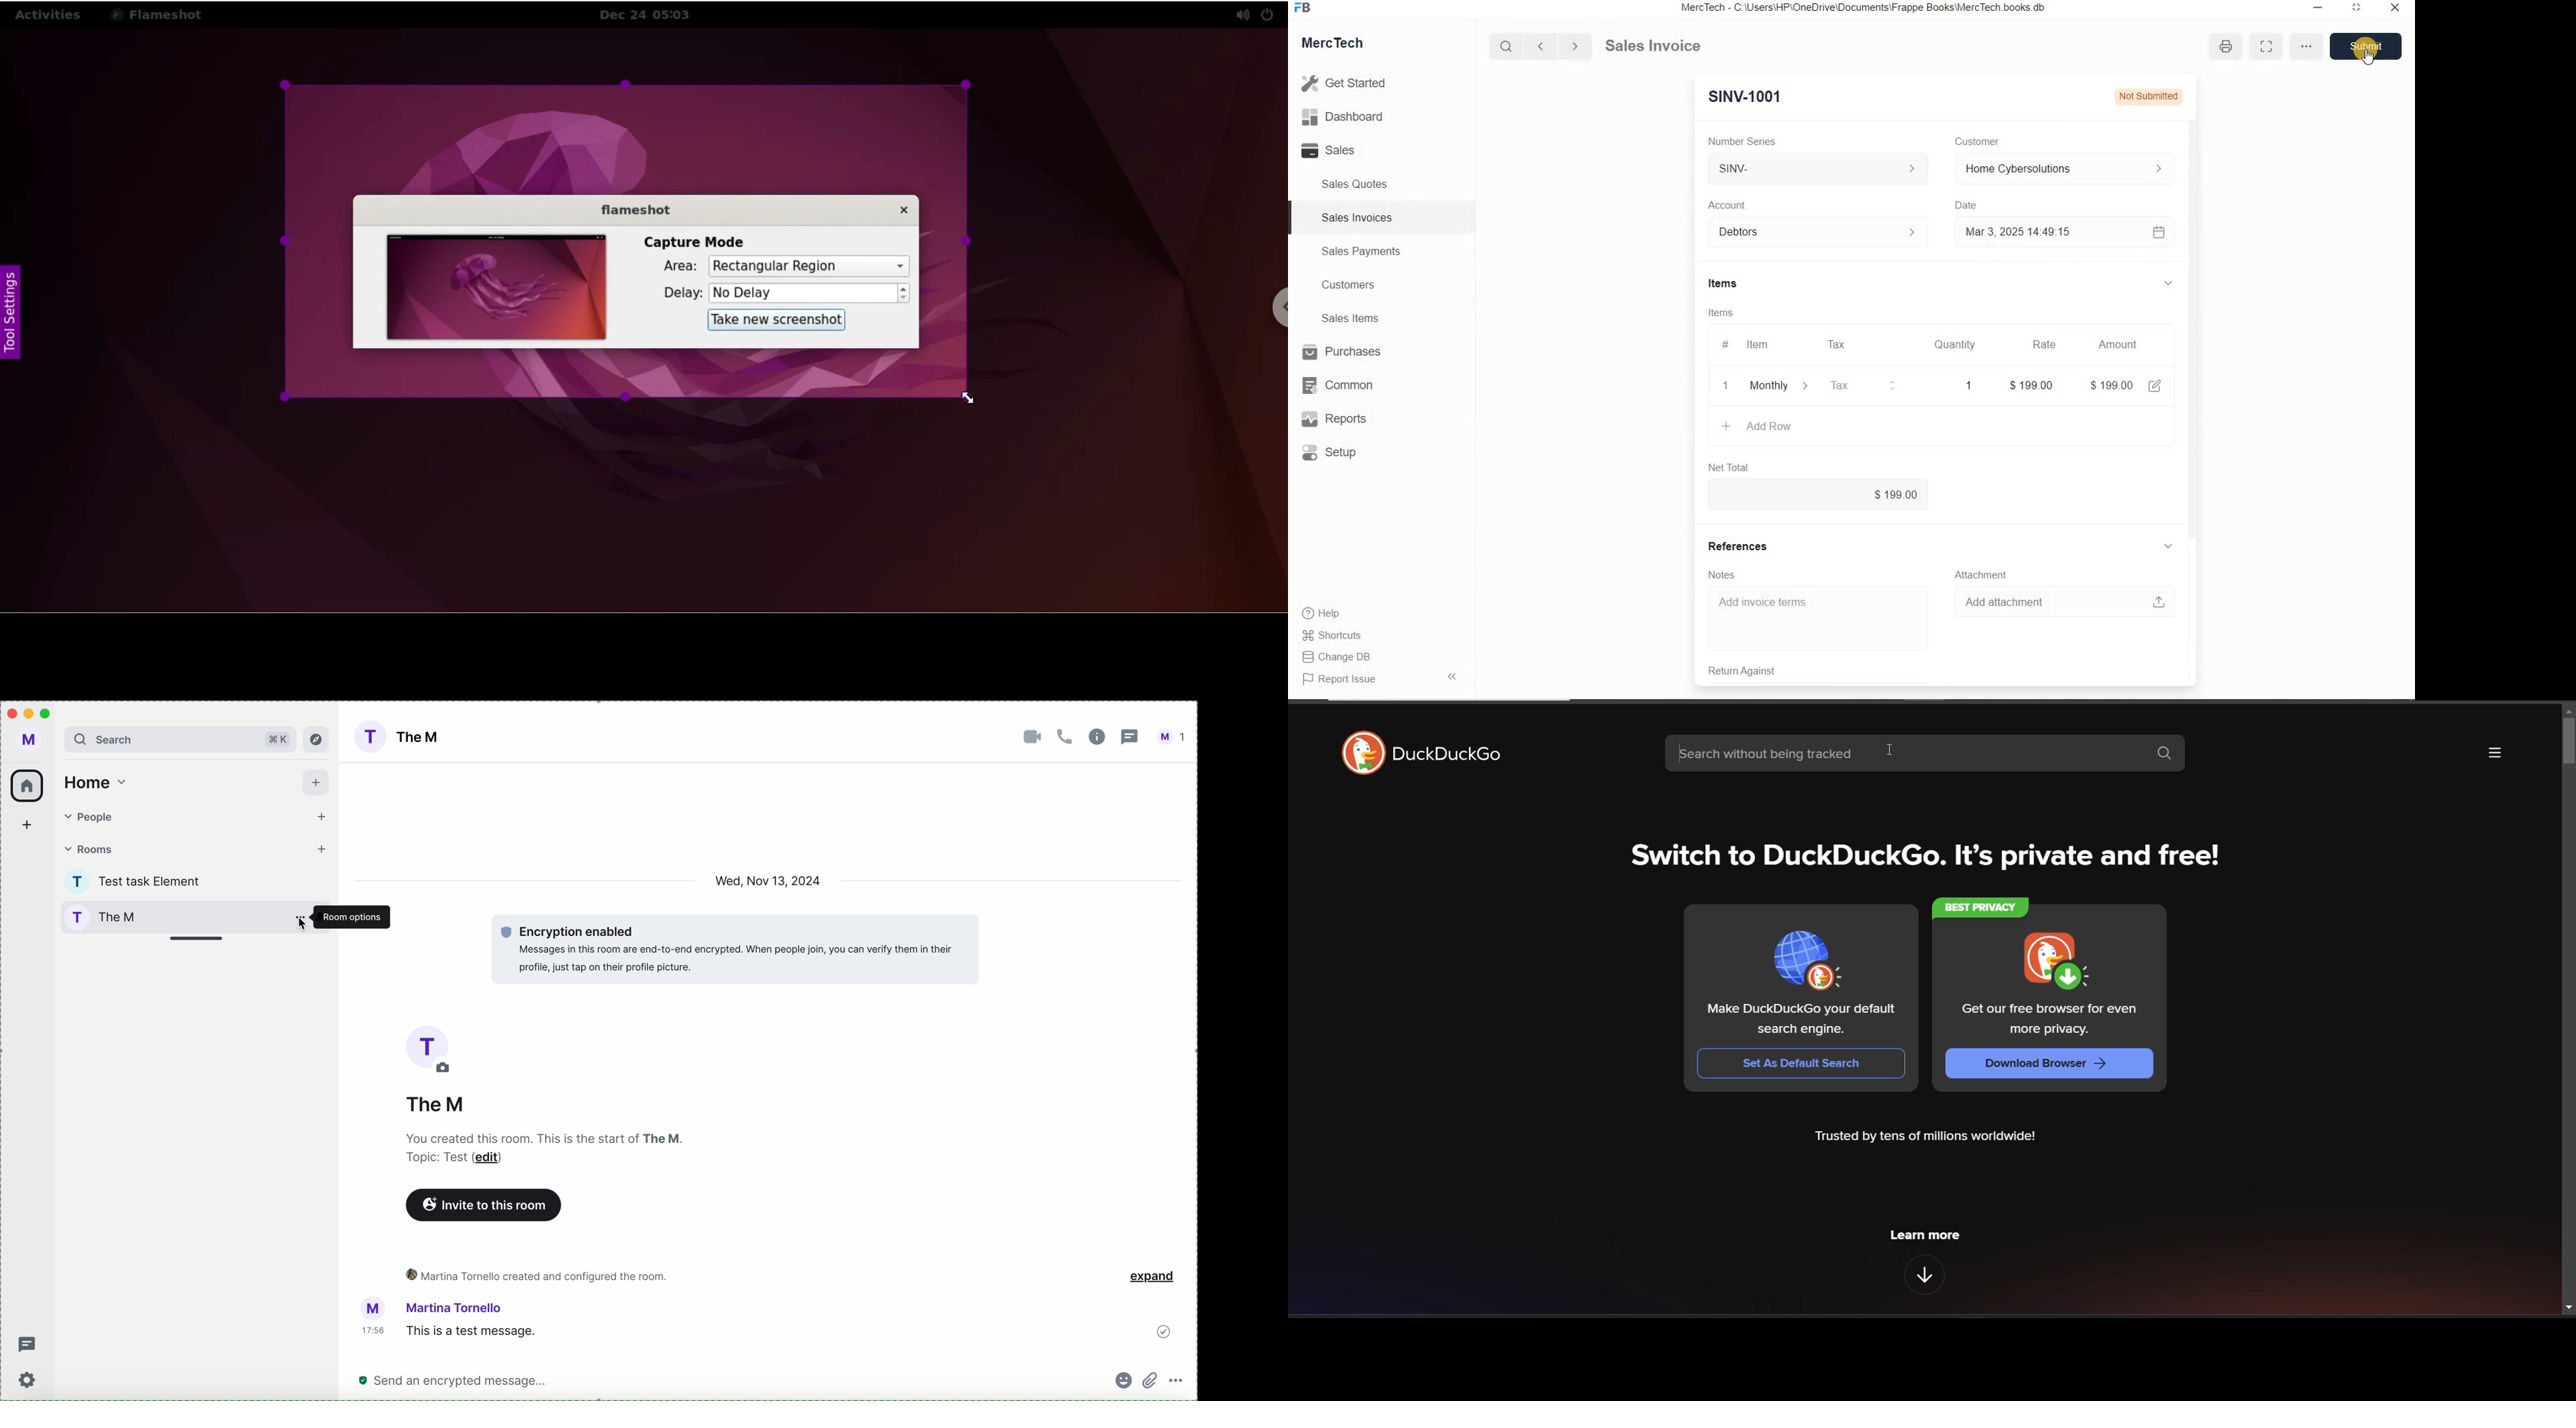  Describe the element at coordinates (1724, 574) in the screenshot. I see `Notes` at that location.